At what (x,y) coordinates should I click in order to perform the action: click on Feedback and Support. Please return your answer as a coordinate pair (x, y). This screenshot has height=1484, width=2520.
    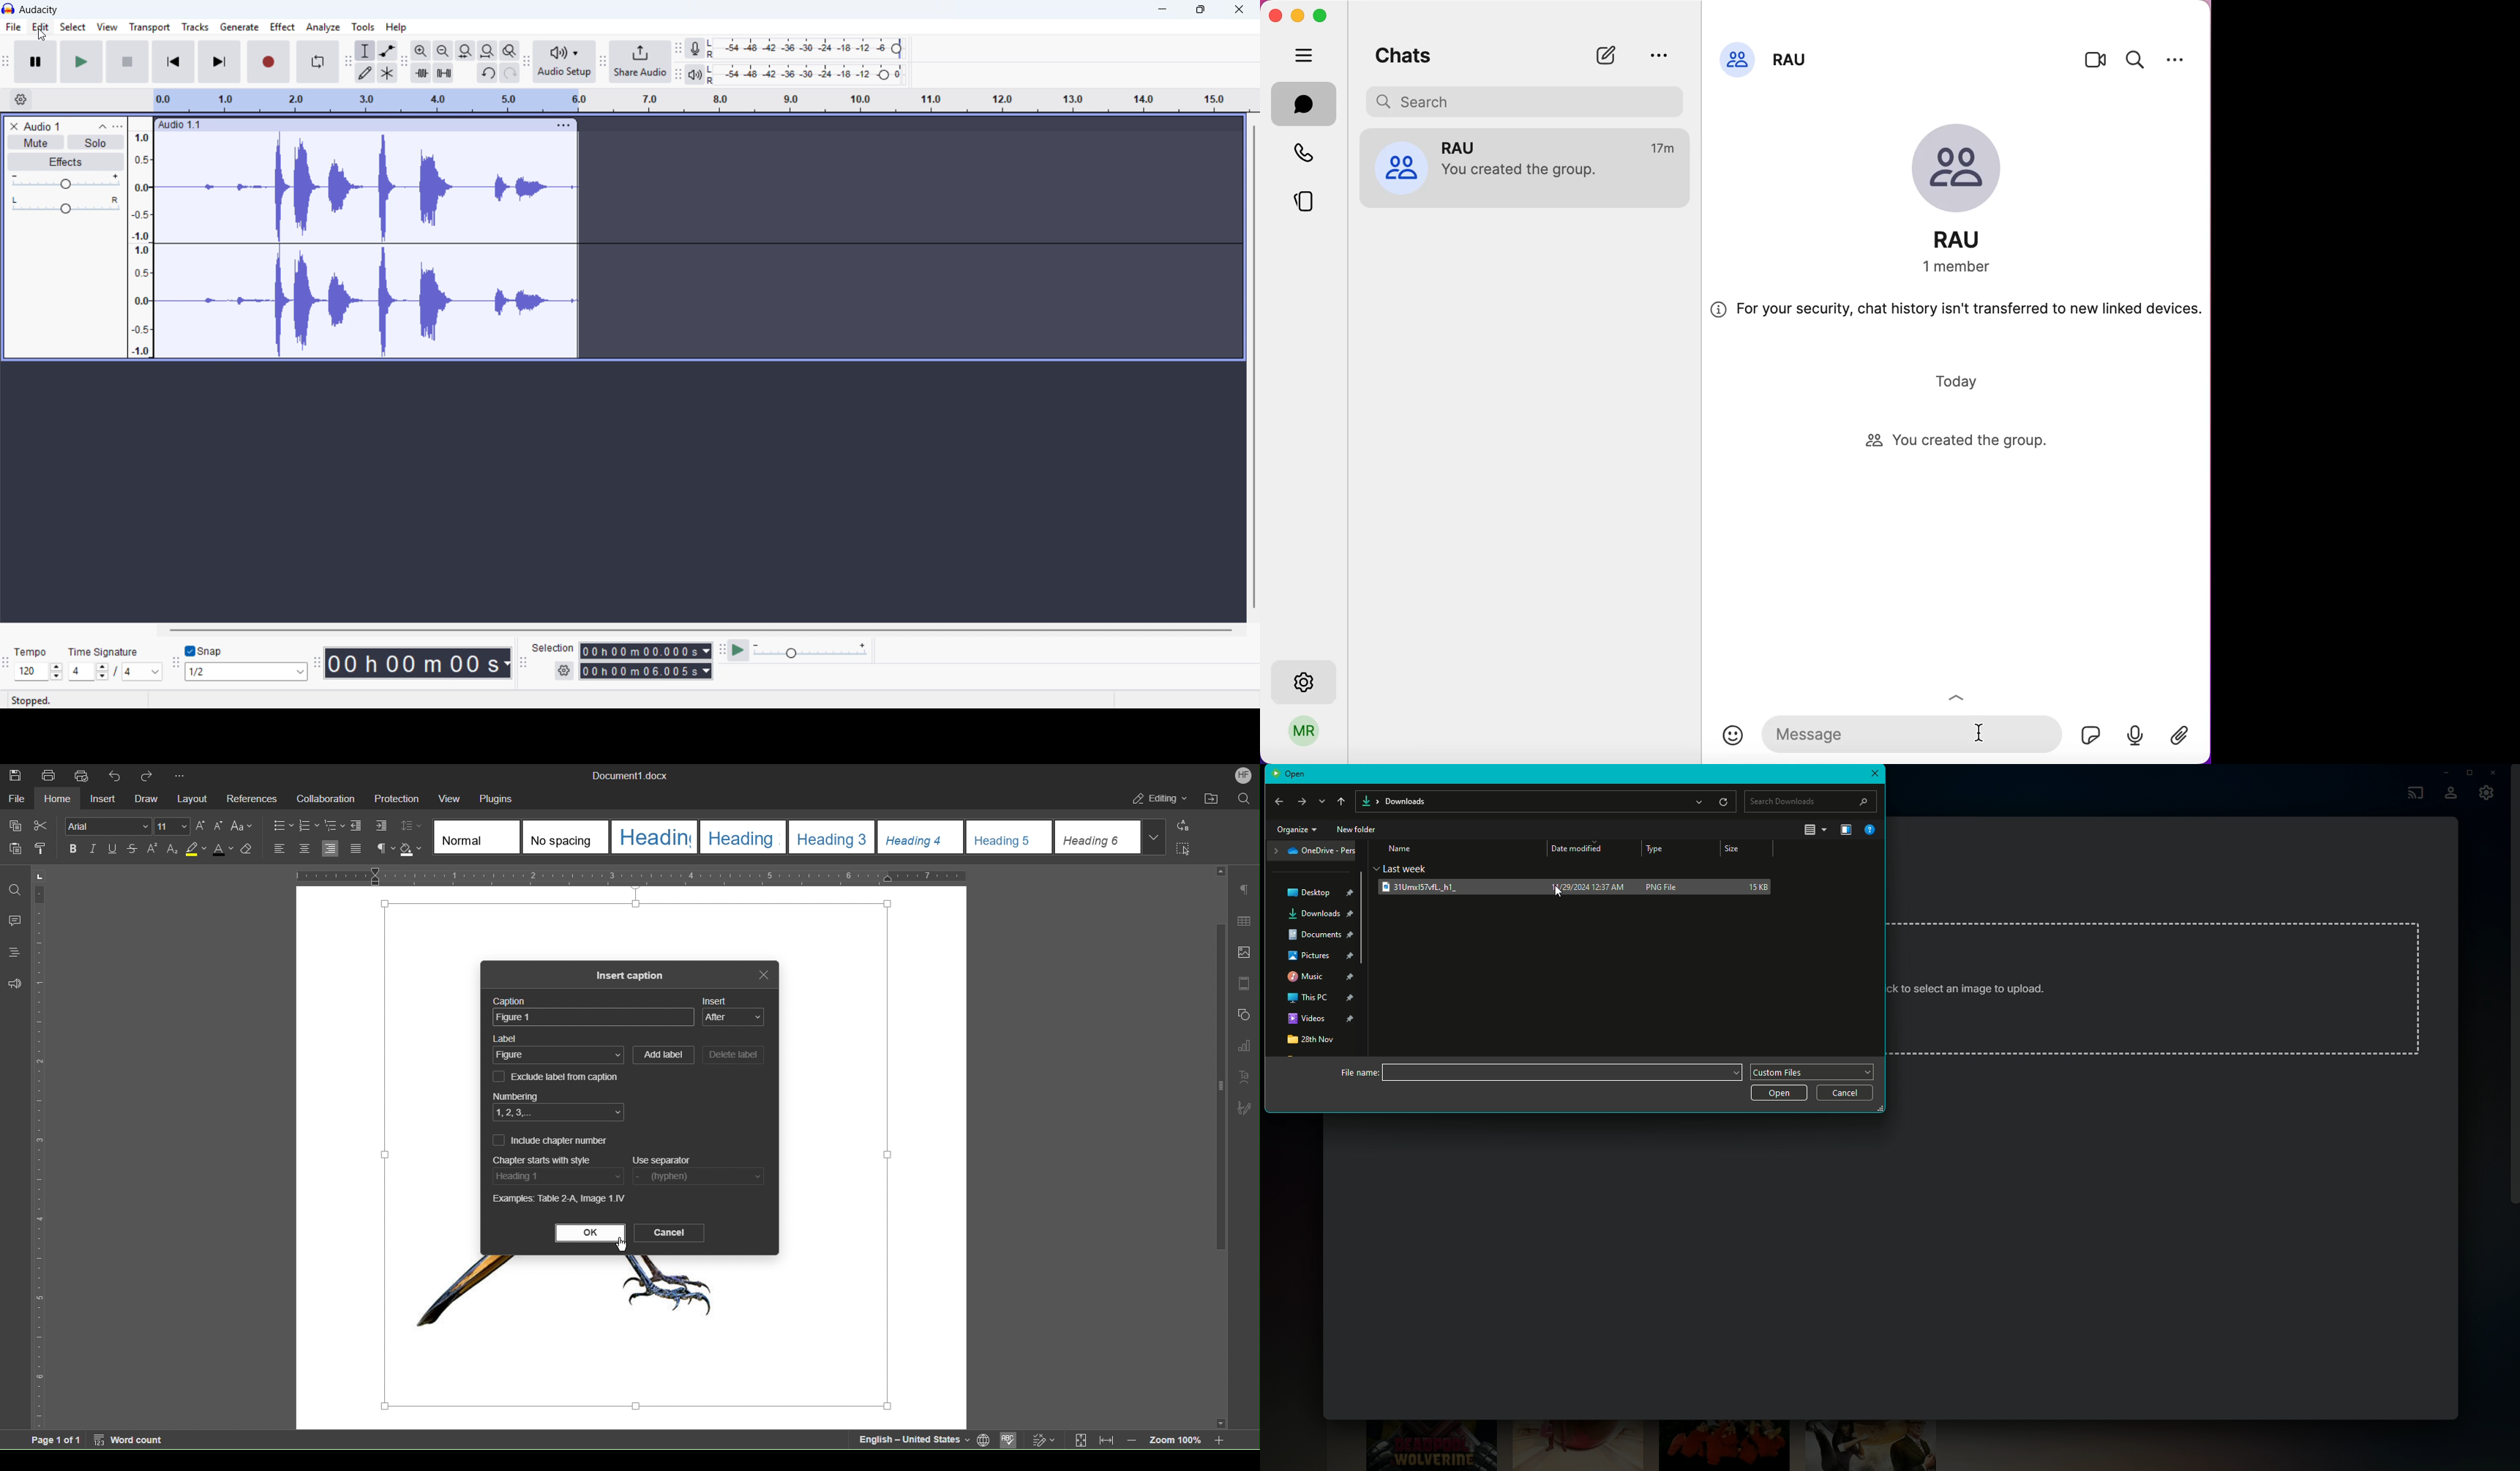
    Looking at the image, I should click on (14, 983).